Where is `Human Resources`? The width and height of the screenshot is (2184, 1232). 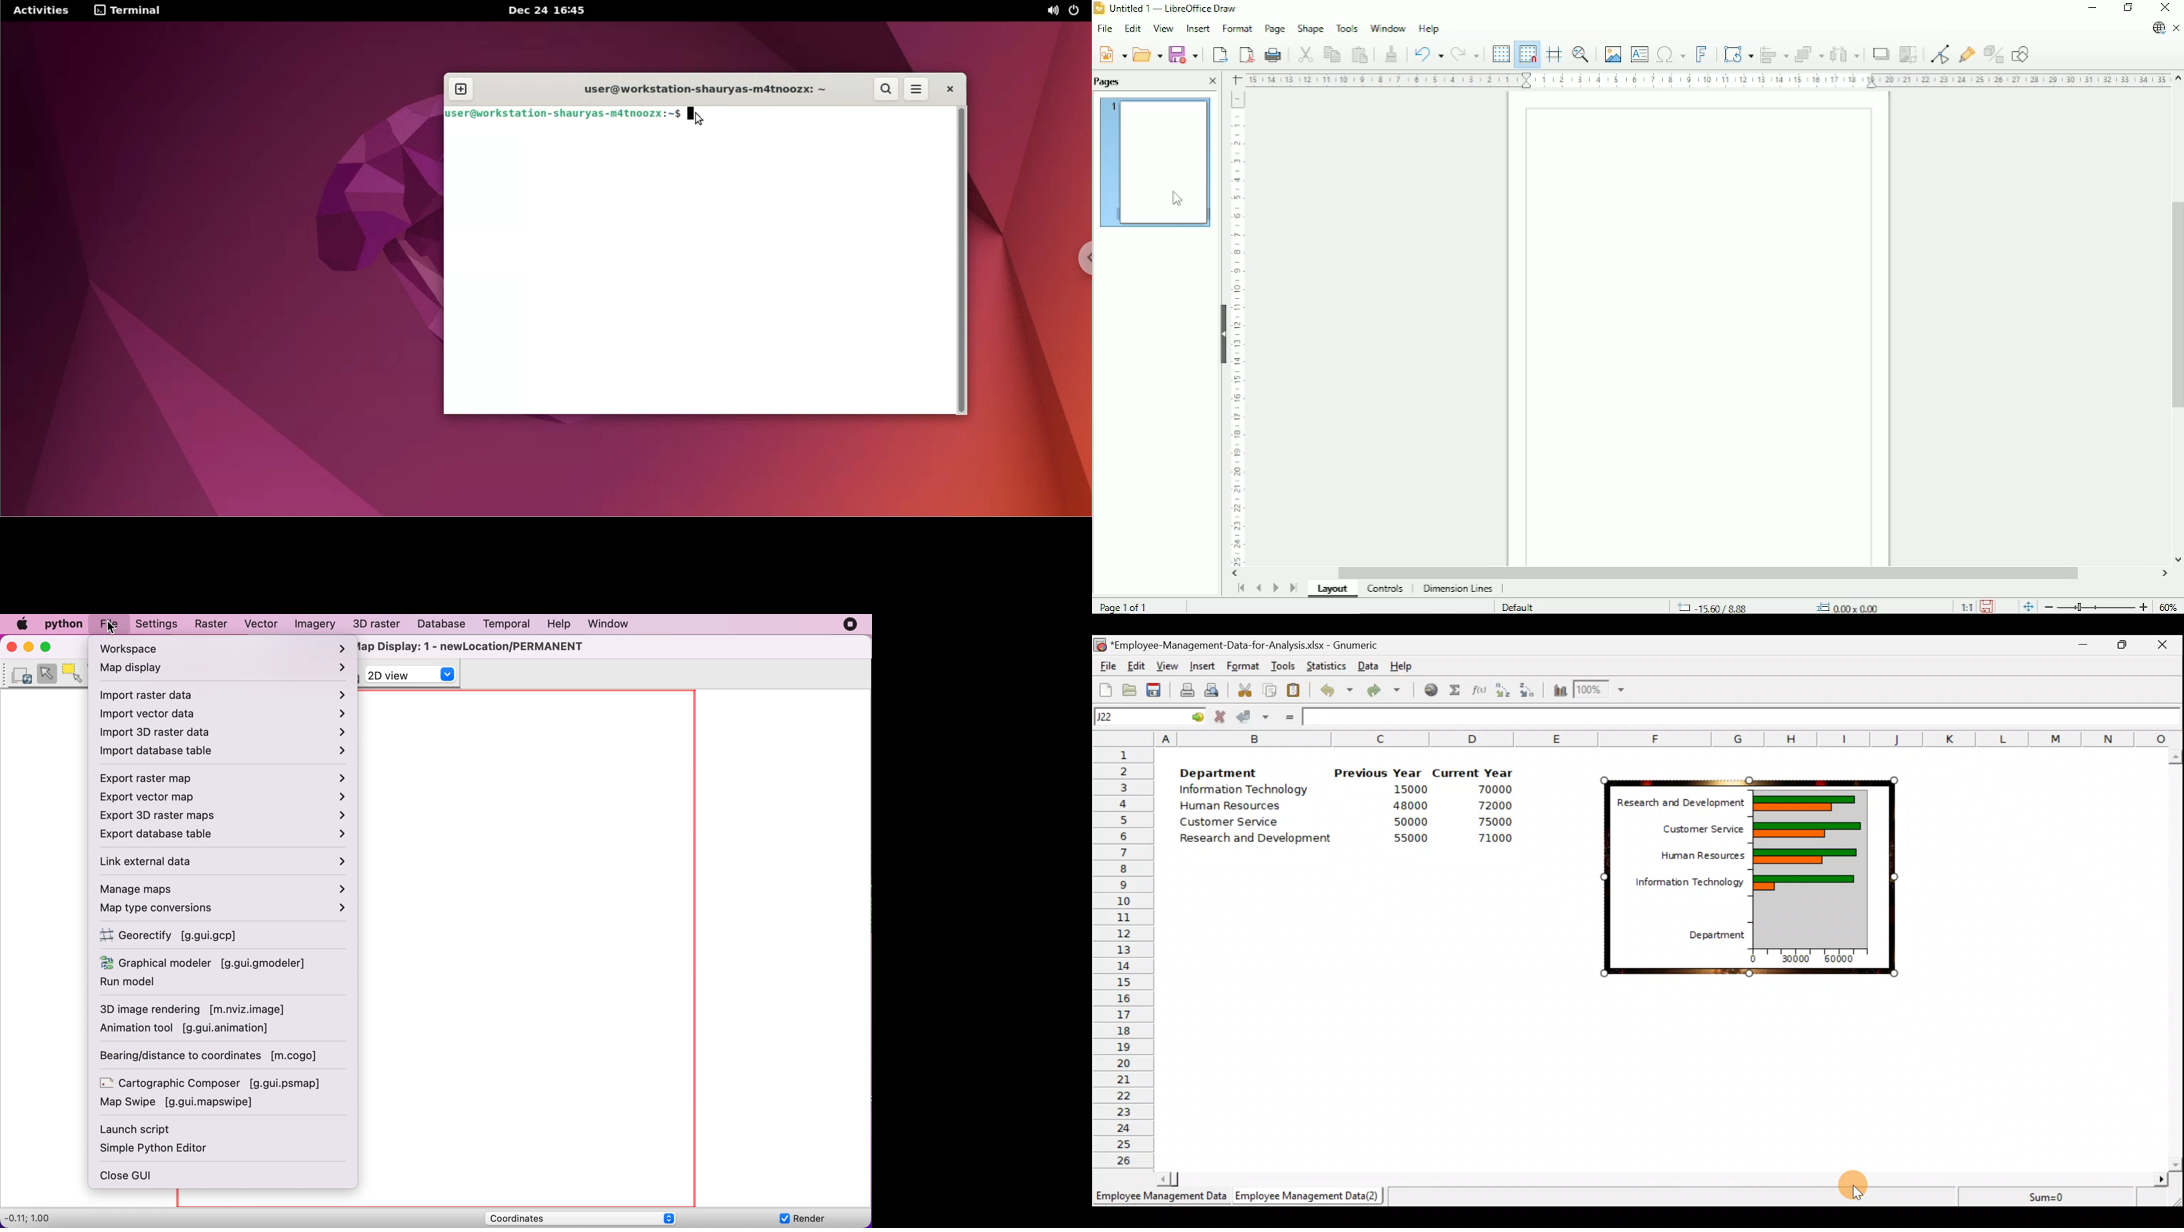 Human Resources is located at coordinates (1239, 807).